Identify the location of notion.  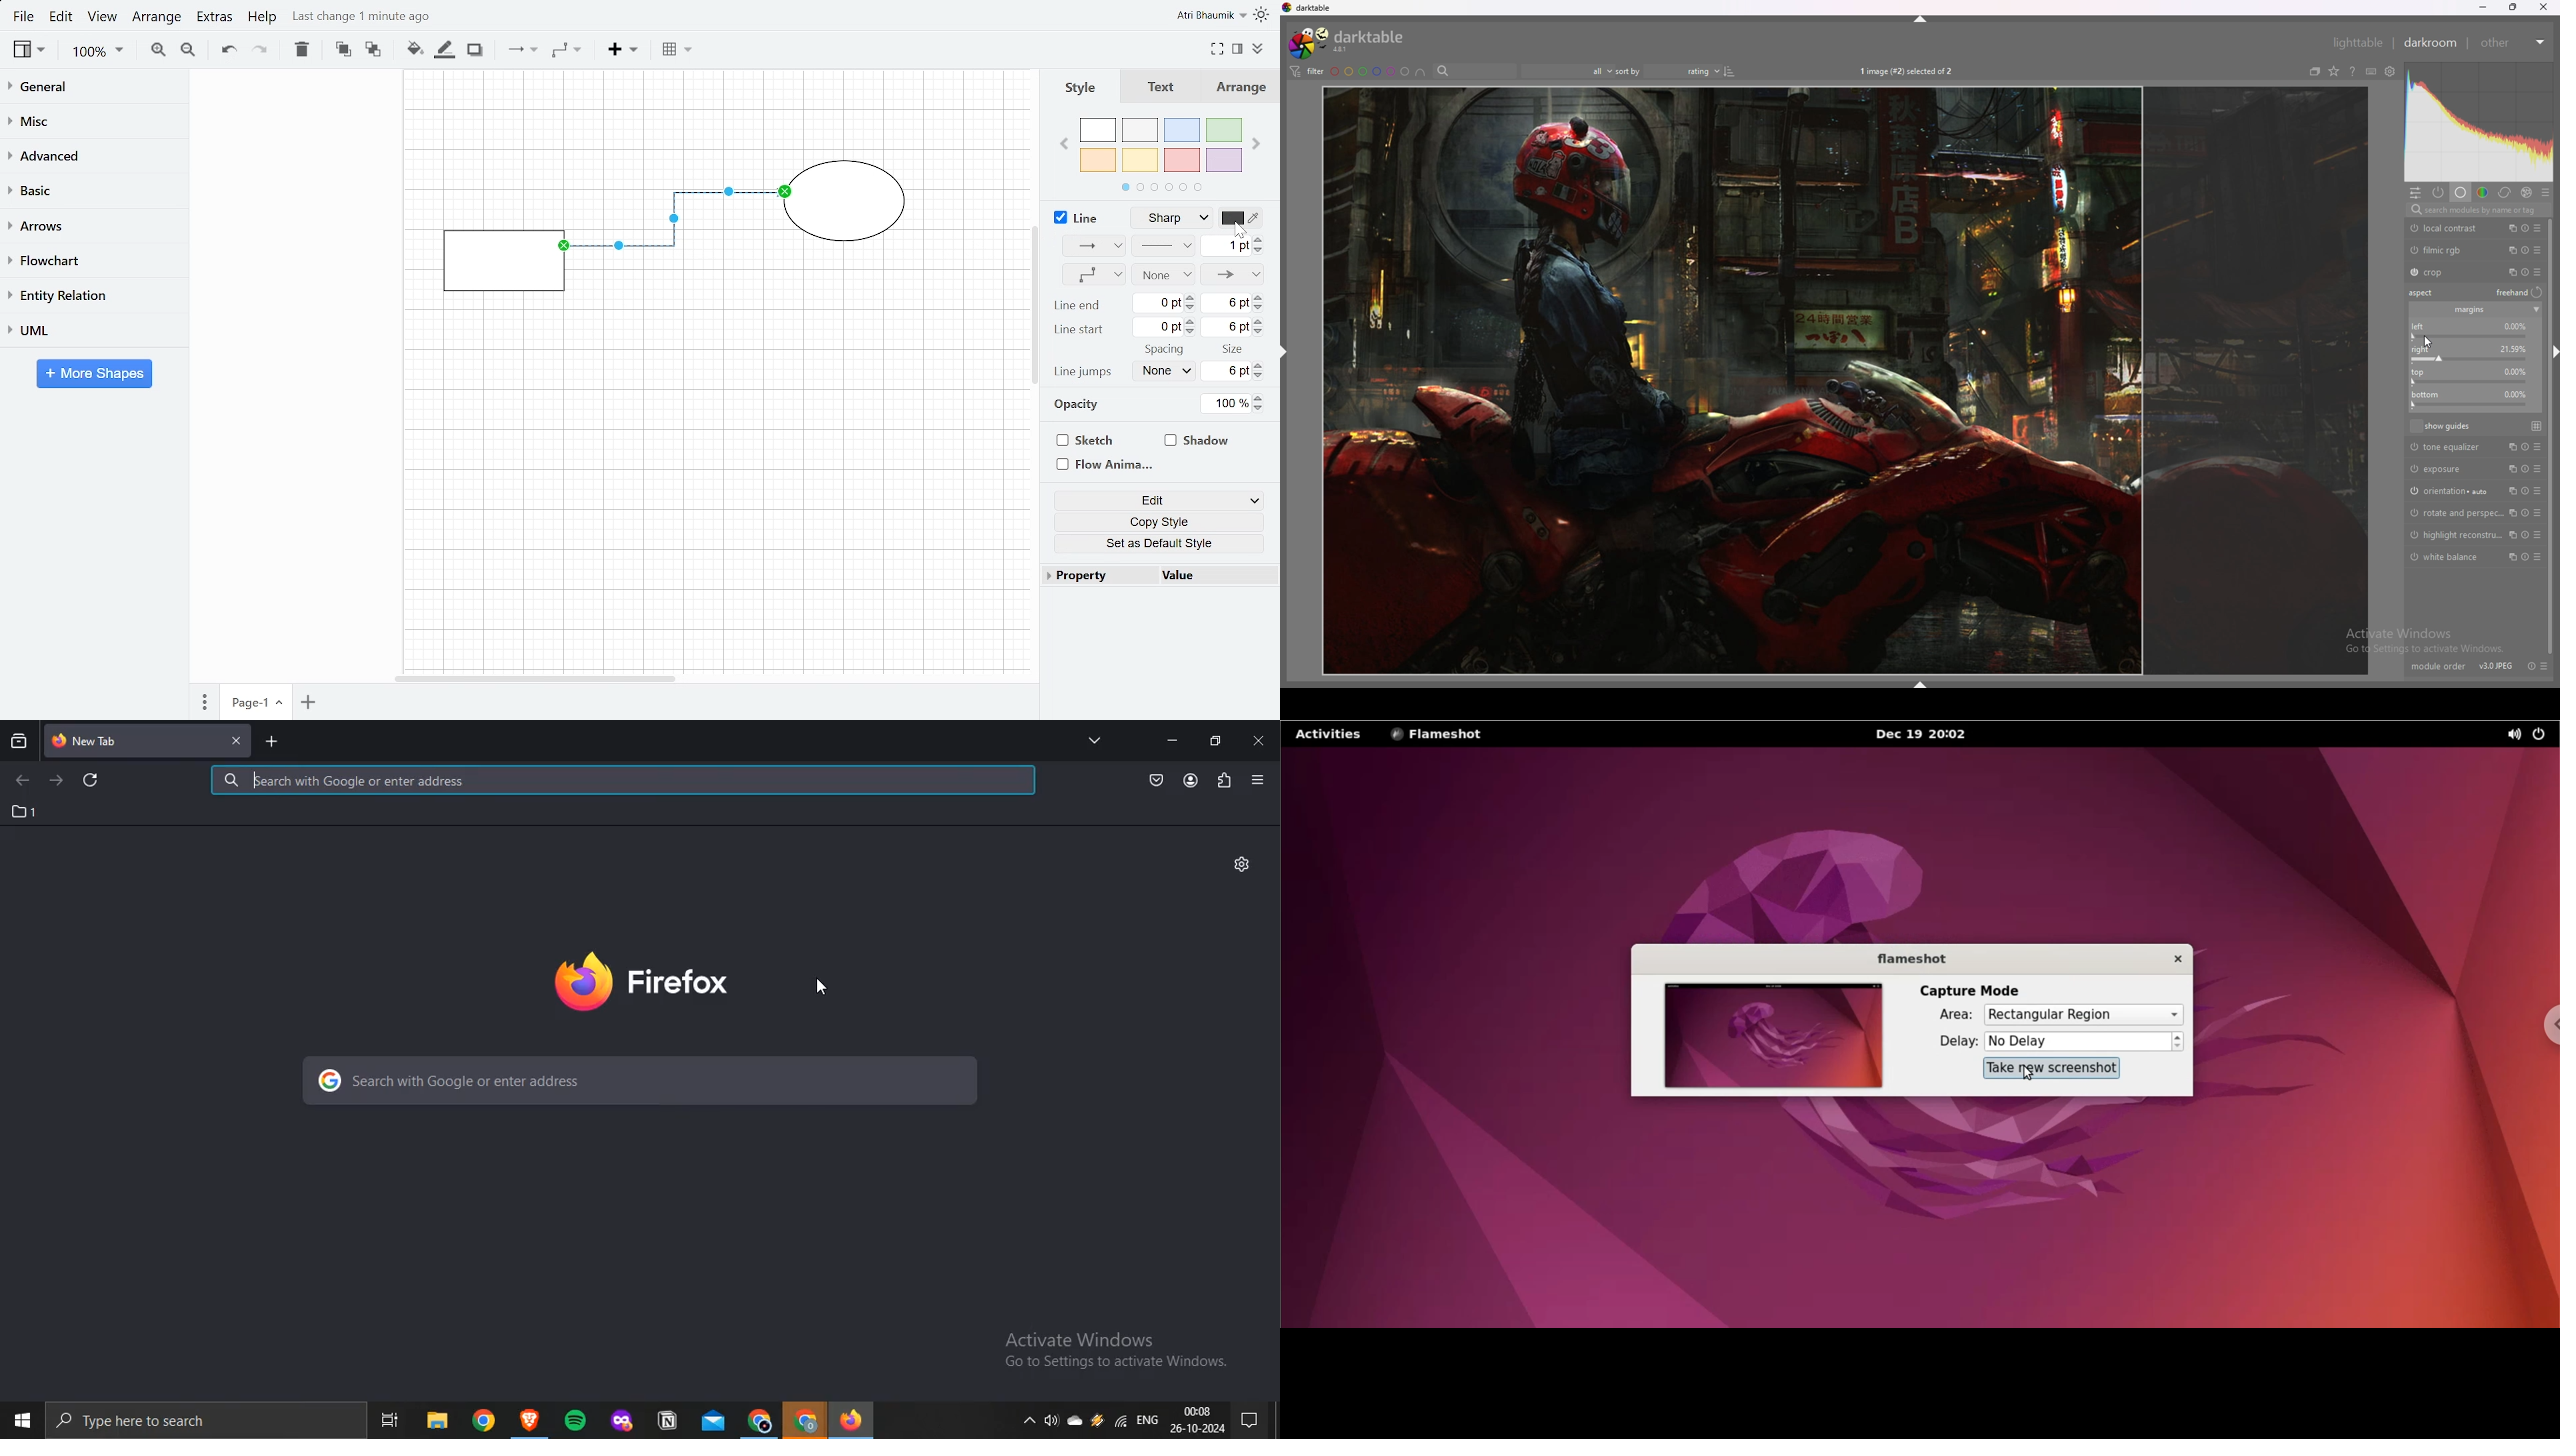
(664, 1418).